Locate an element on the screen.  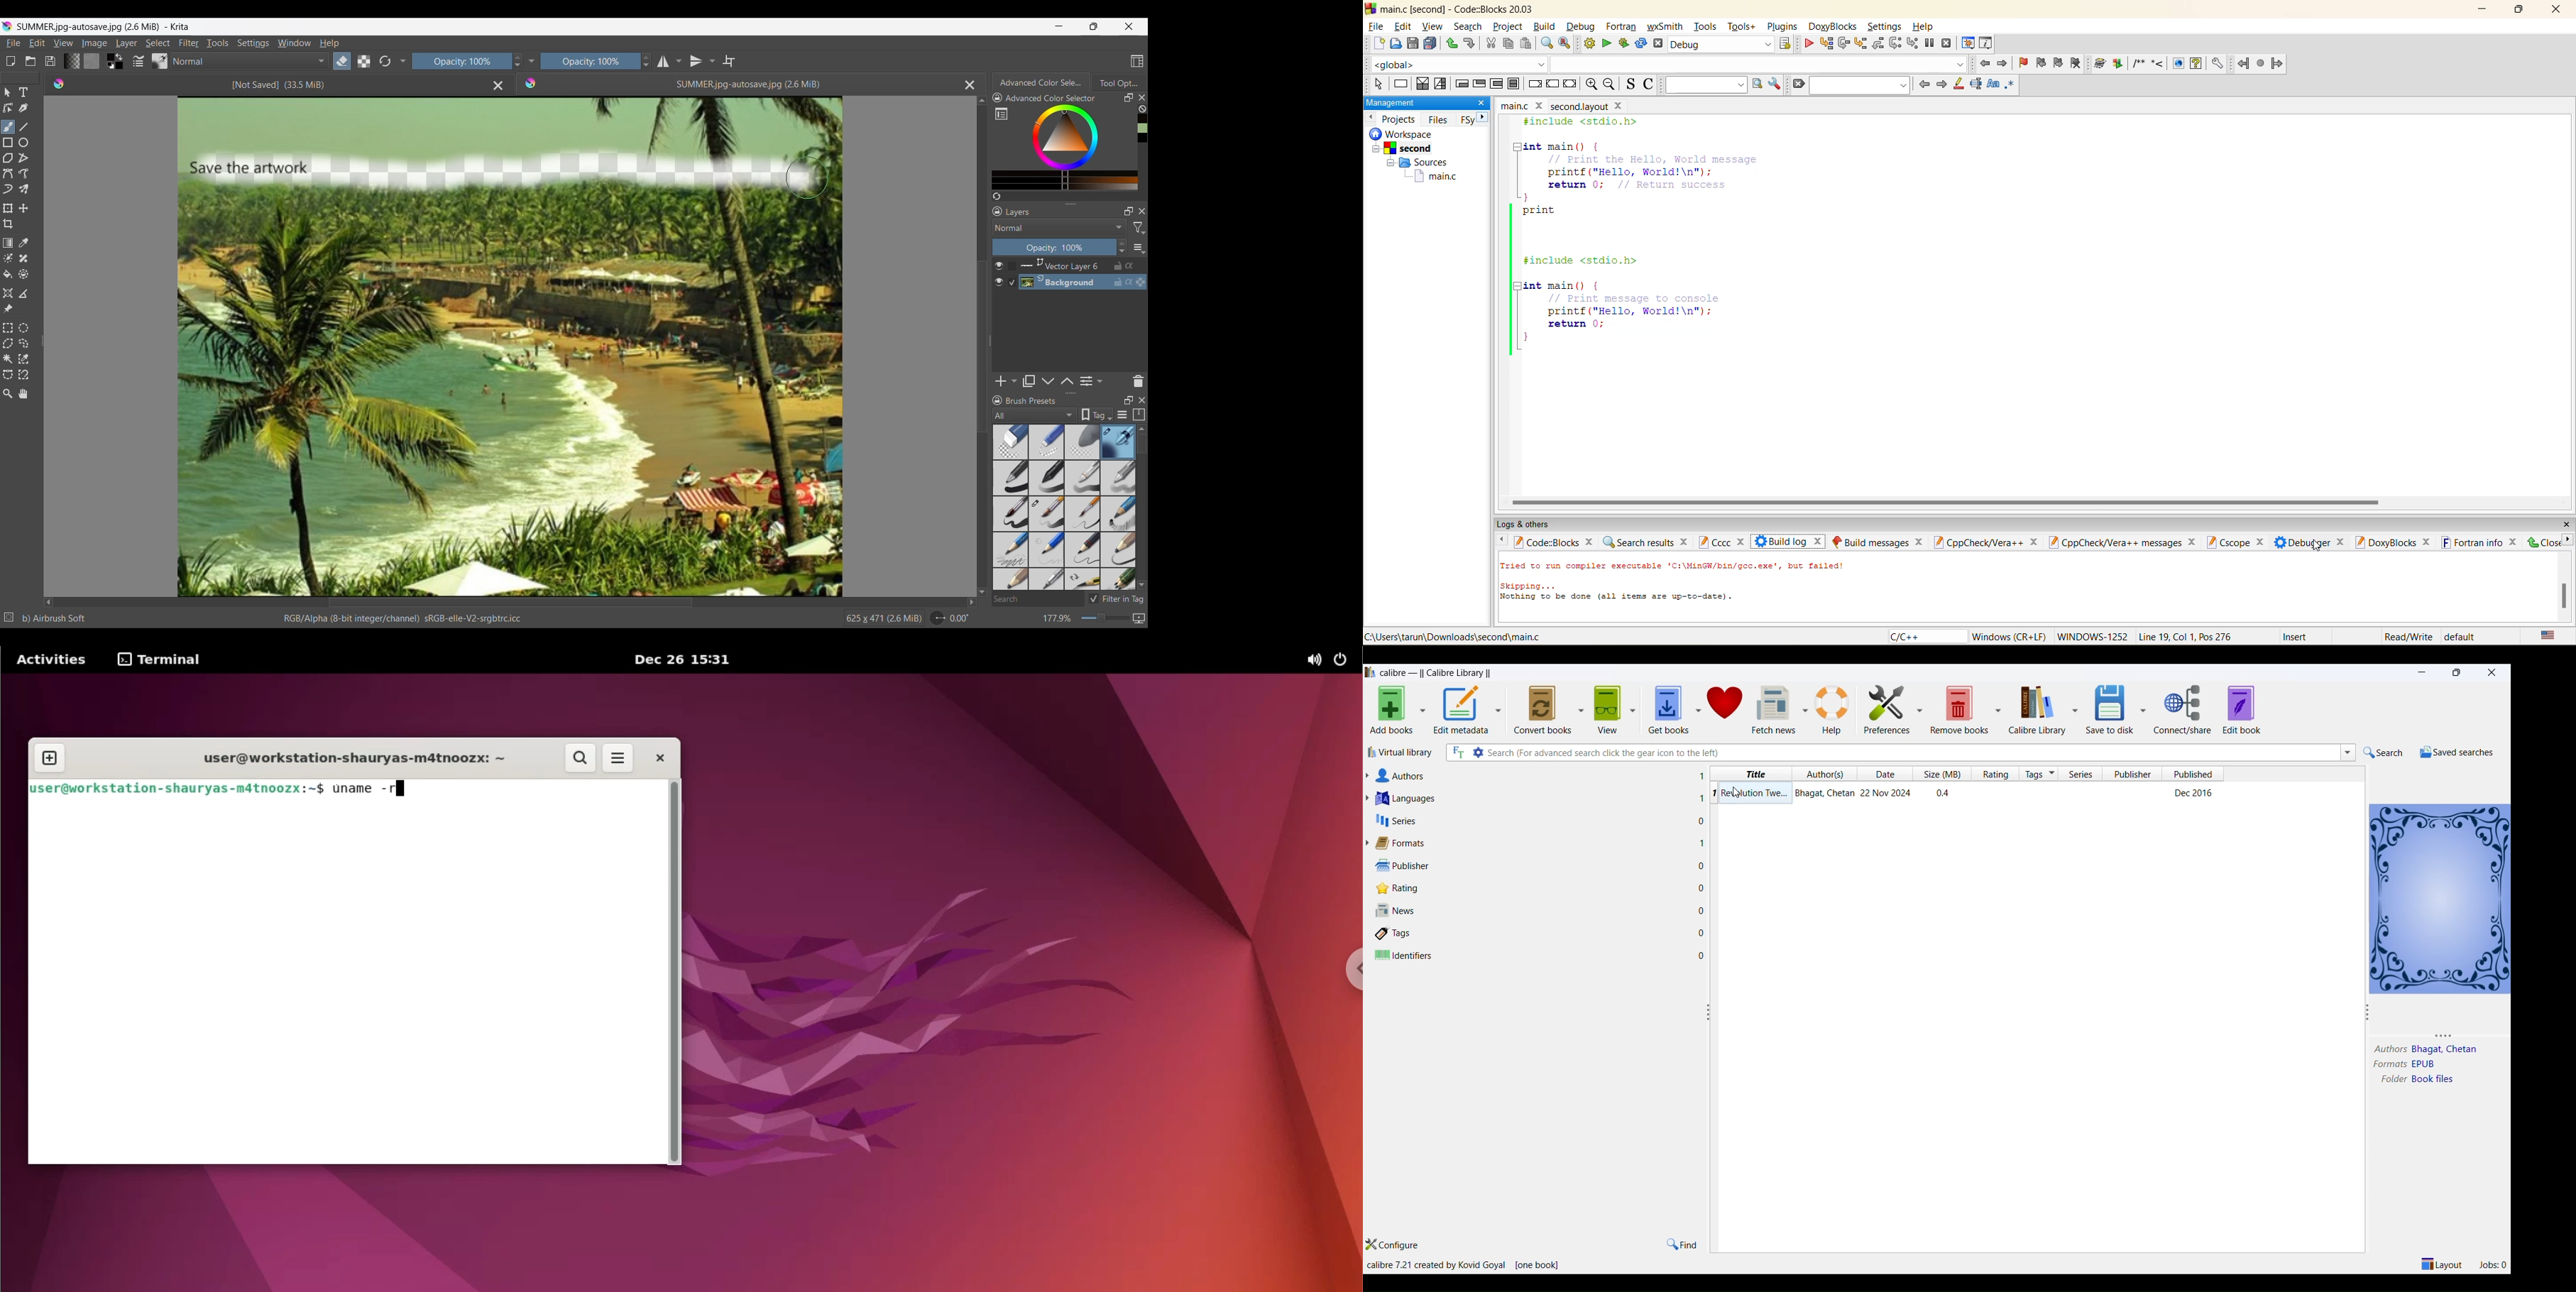
Delete panel is located at coordinates (1138, 381).